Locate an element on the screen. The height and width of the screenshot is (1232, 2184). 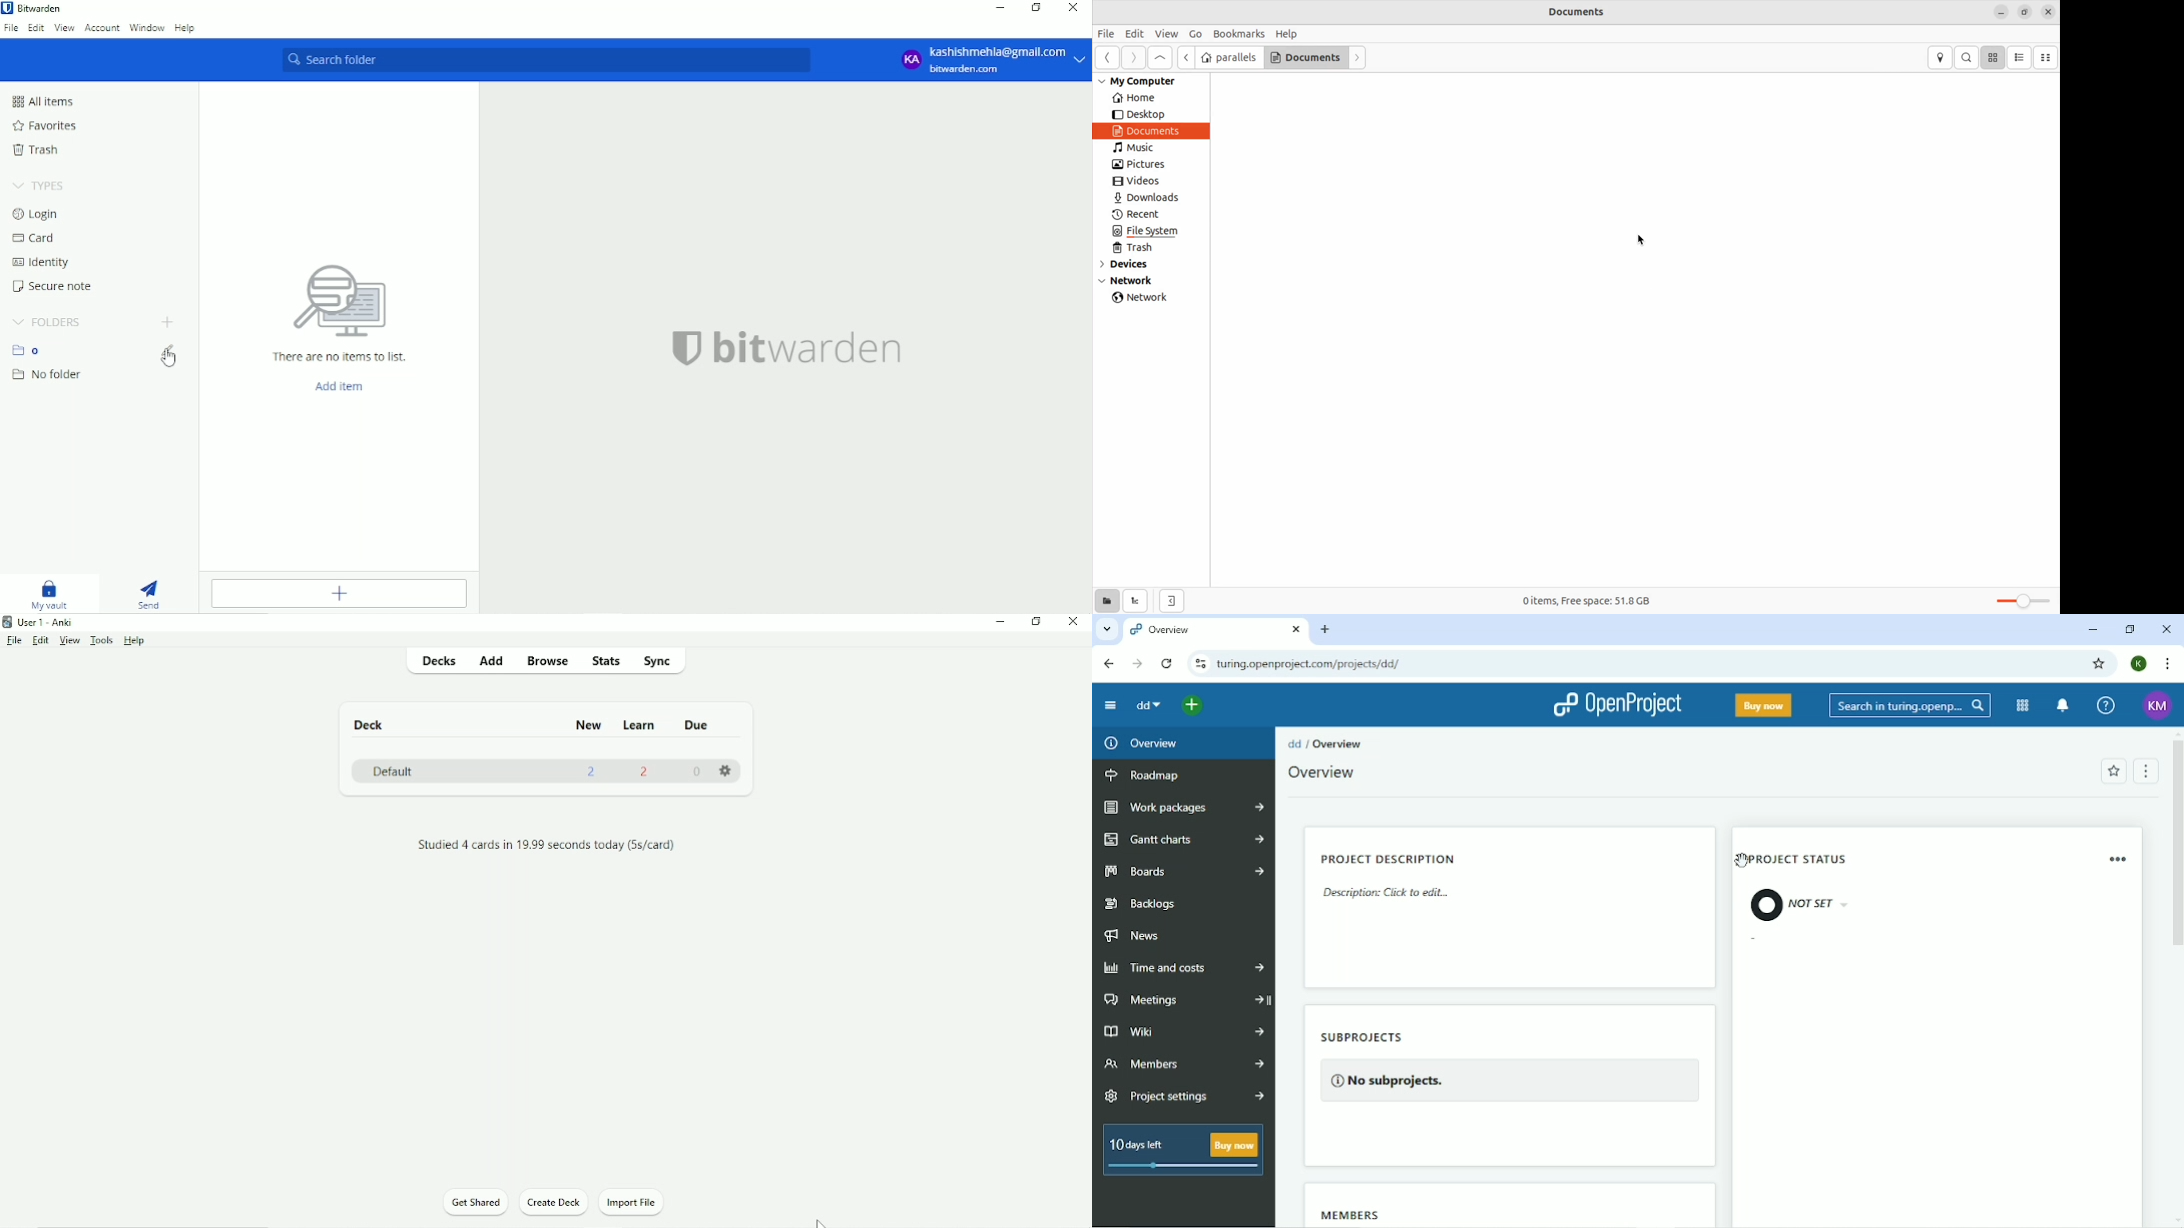
Trash is located at coordinates (39, 150).